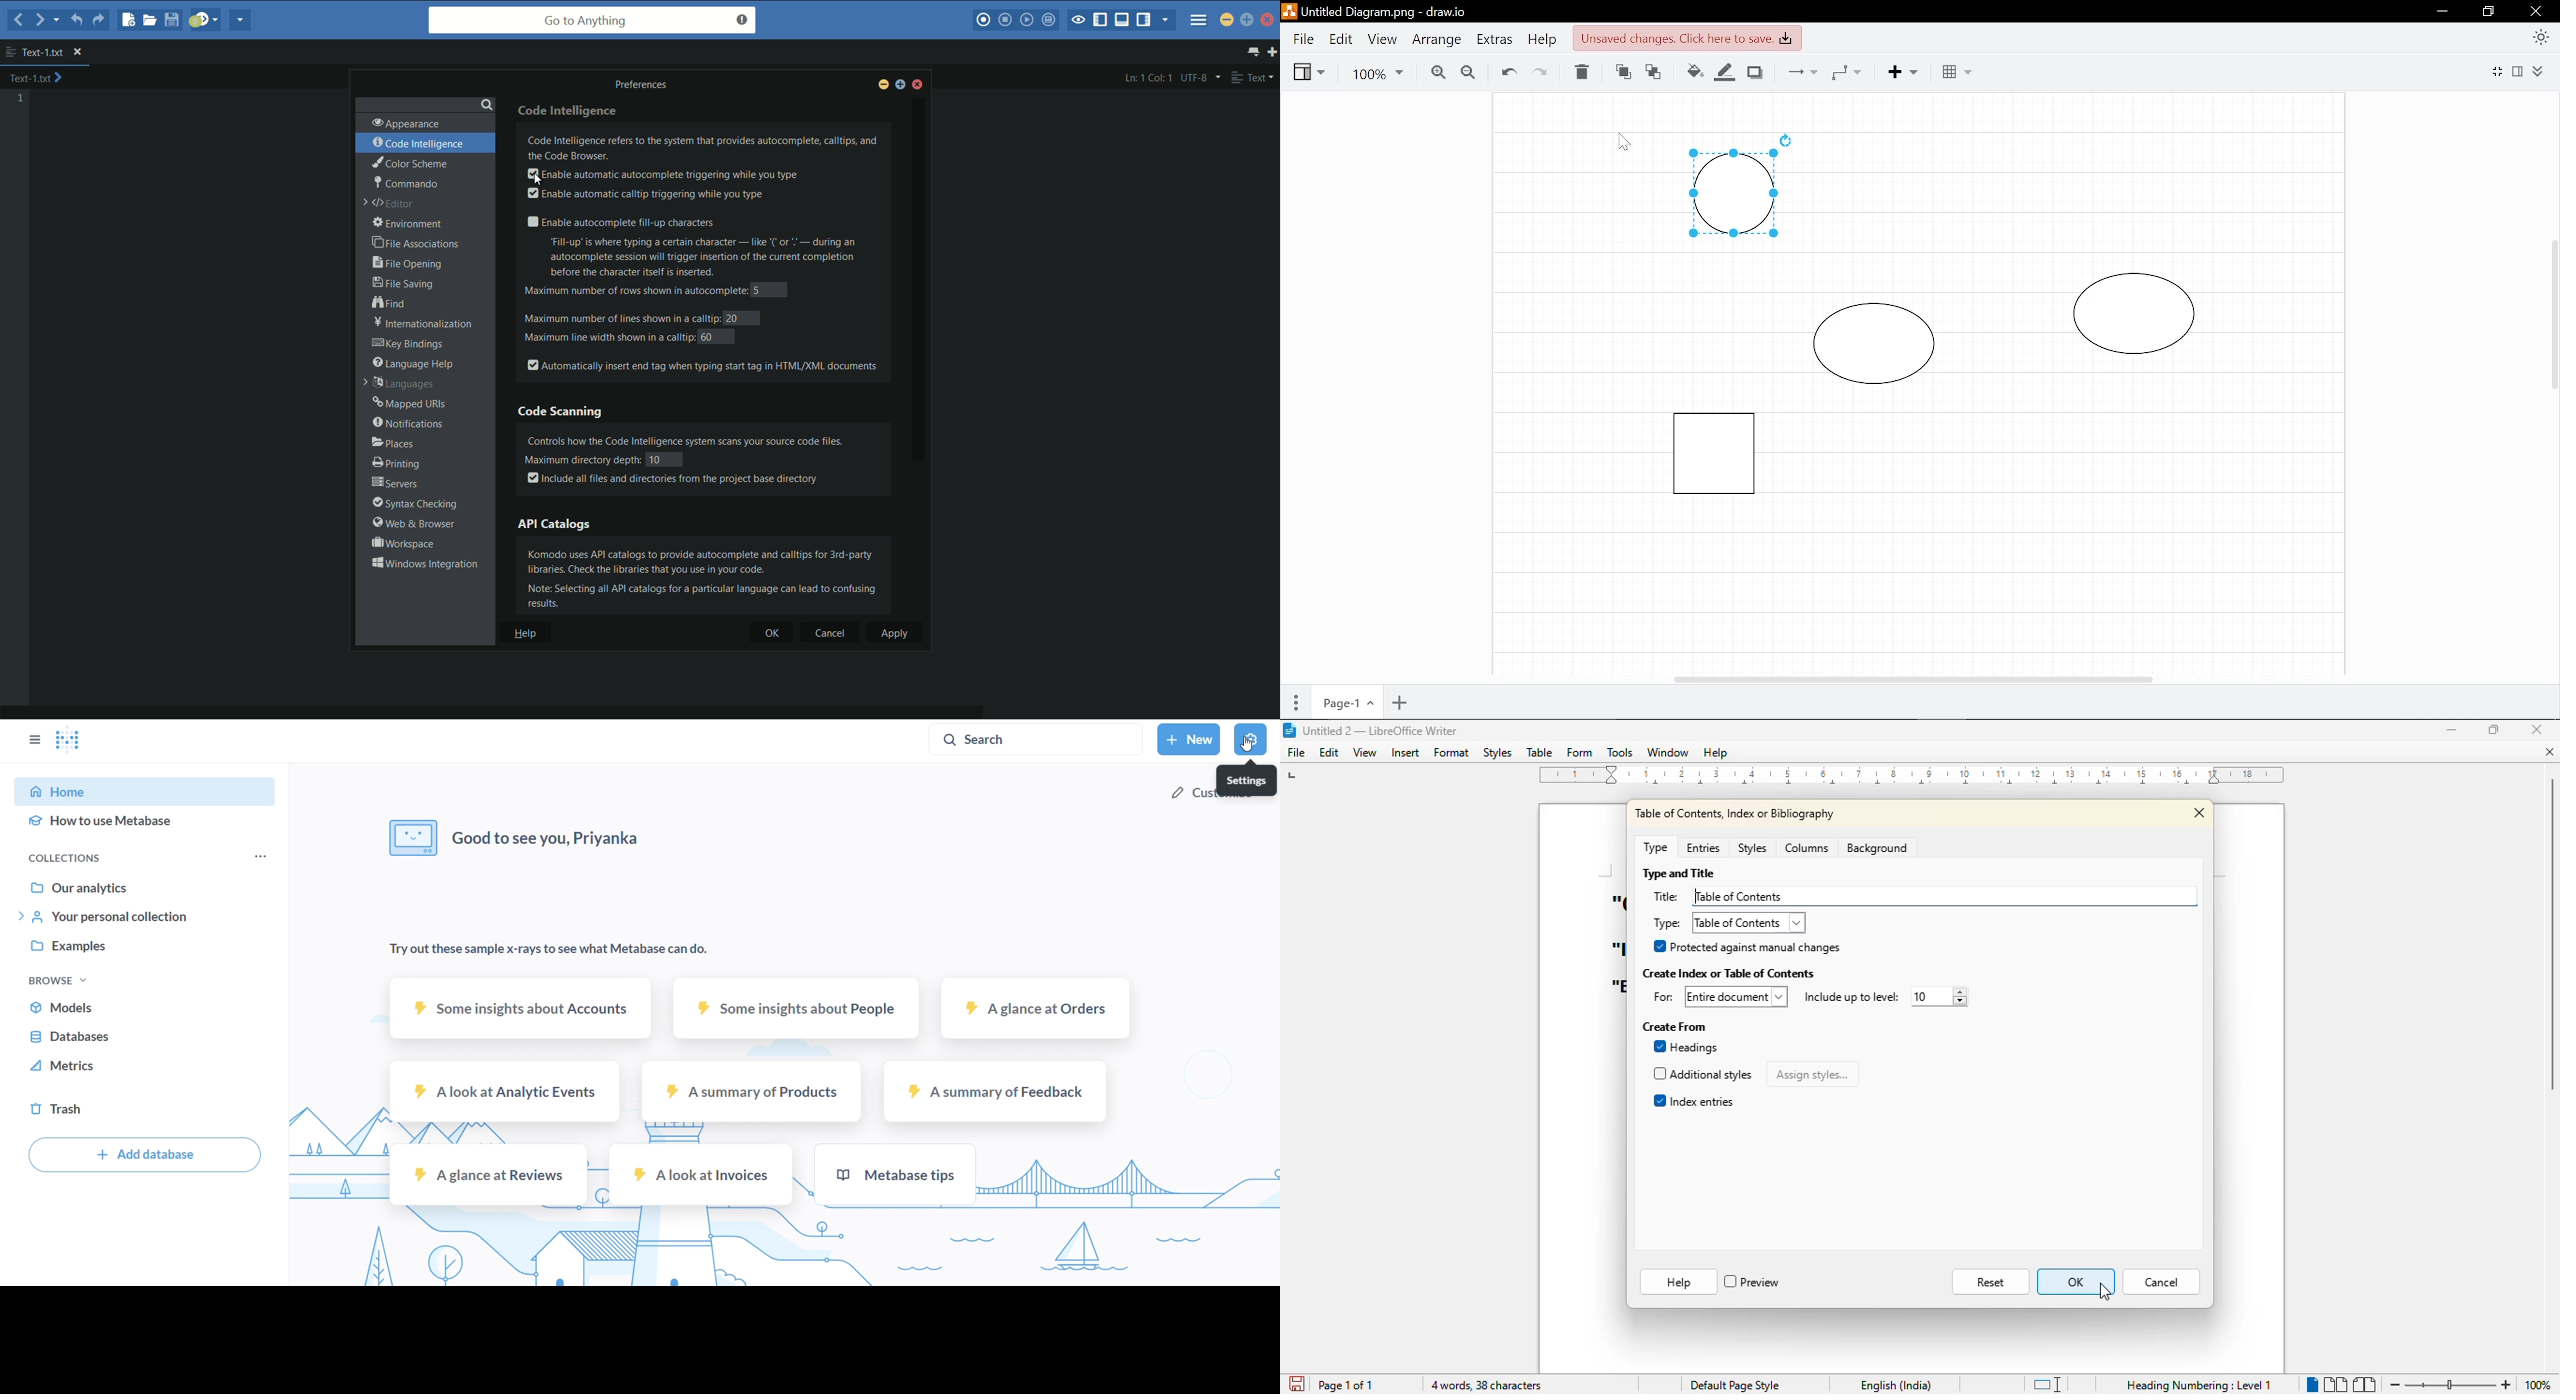 The height and width of the screenshot is (1400, 2576). Describe the element at coordinates (143, 1155) in the screenshot. I see `add database` at that location.